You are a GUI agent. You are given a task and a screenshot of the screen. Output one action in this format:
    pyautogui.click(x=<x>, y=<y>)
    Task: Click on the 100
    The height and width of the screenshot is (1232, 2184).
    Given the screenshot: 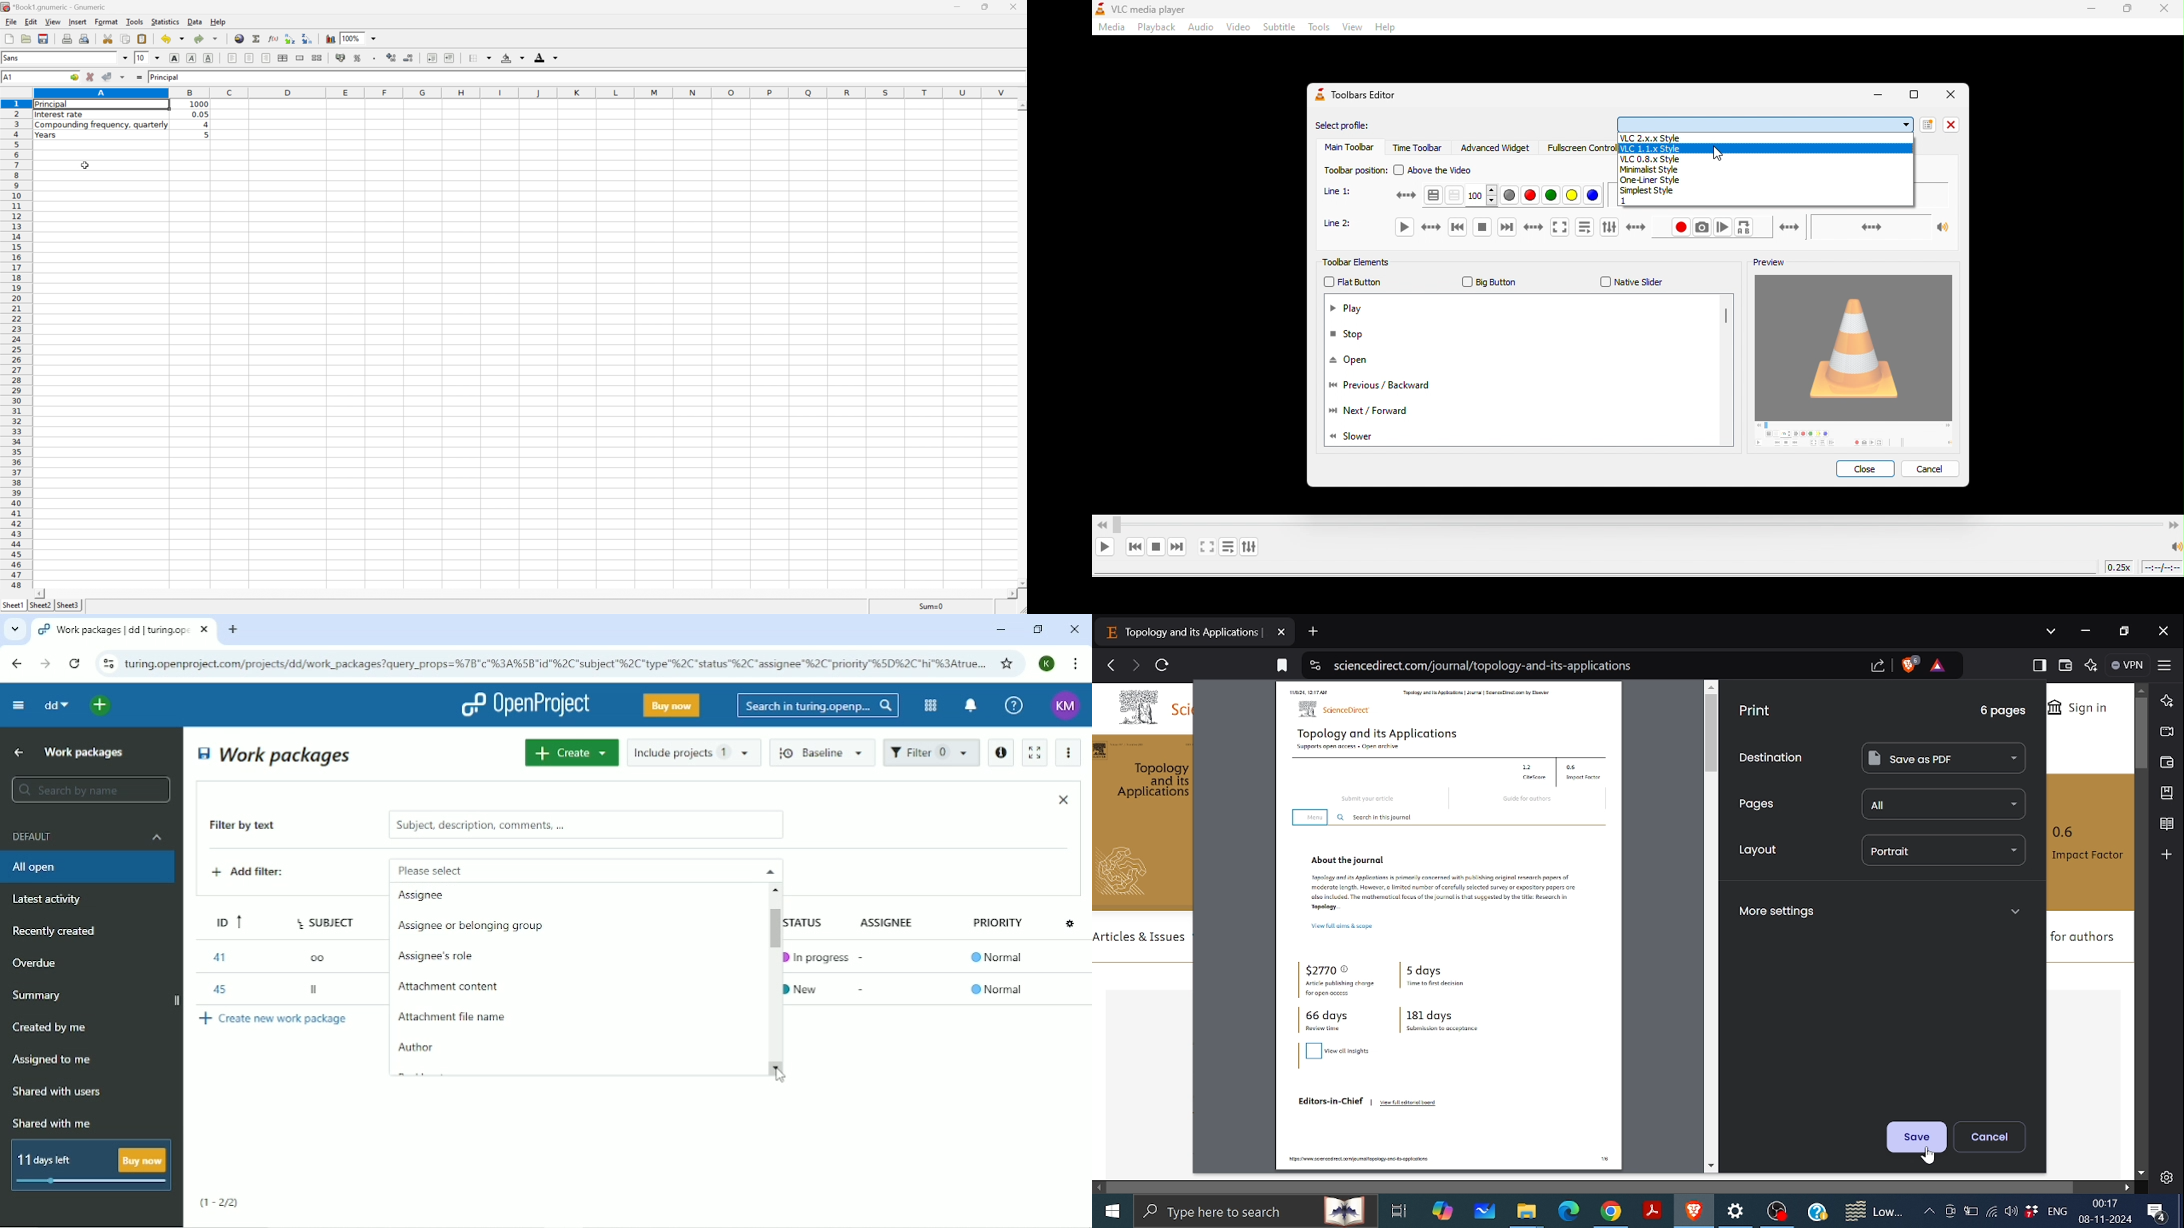 What is the action you would take?
    pyautogui.click(x=1481, y=197)
    